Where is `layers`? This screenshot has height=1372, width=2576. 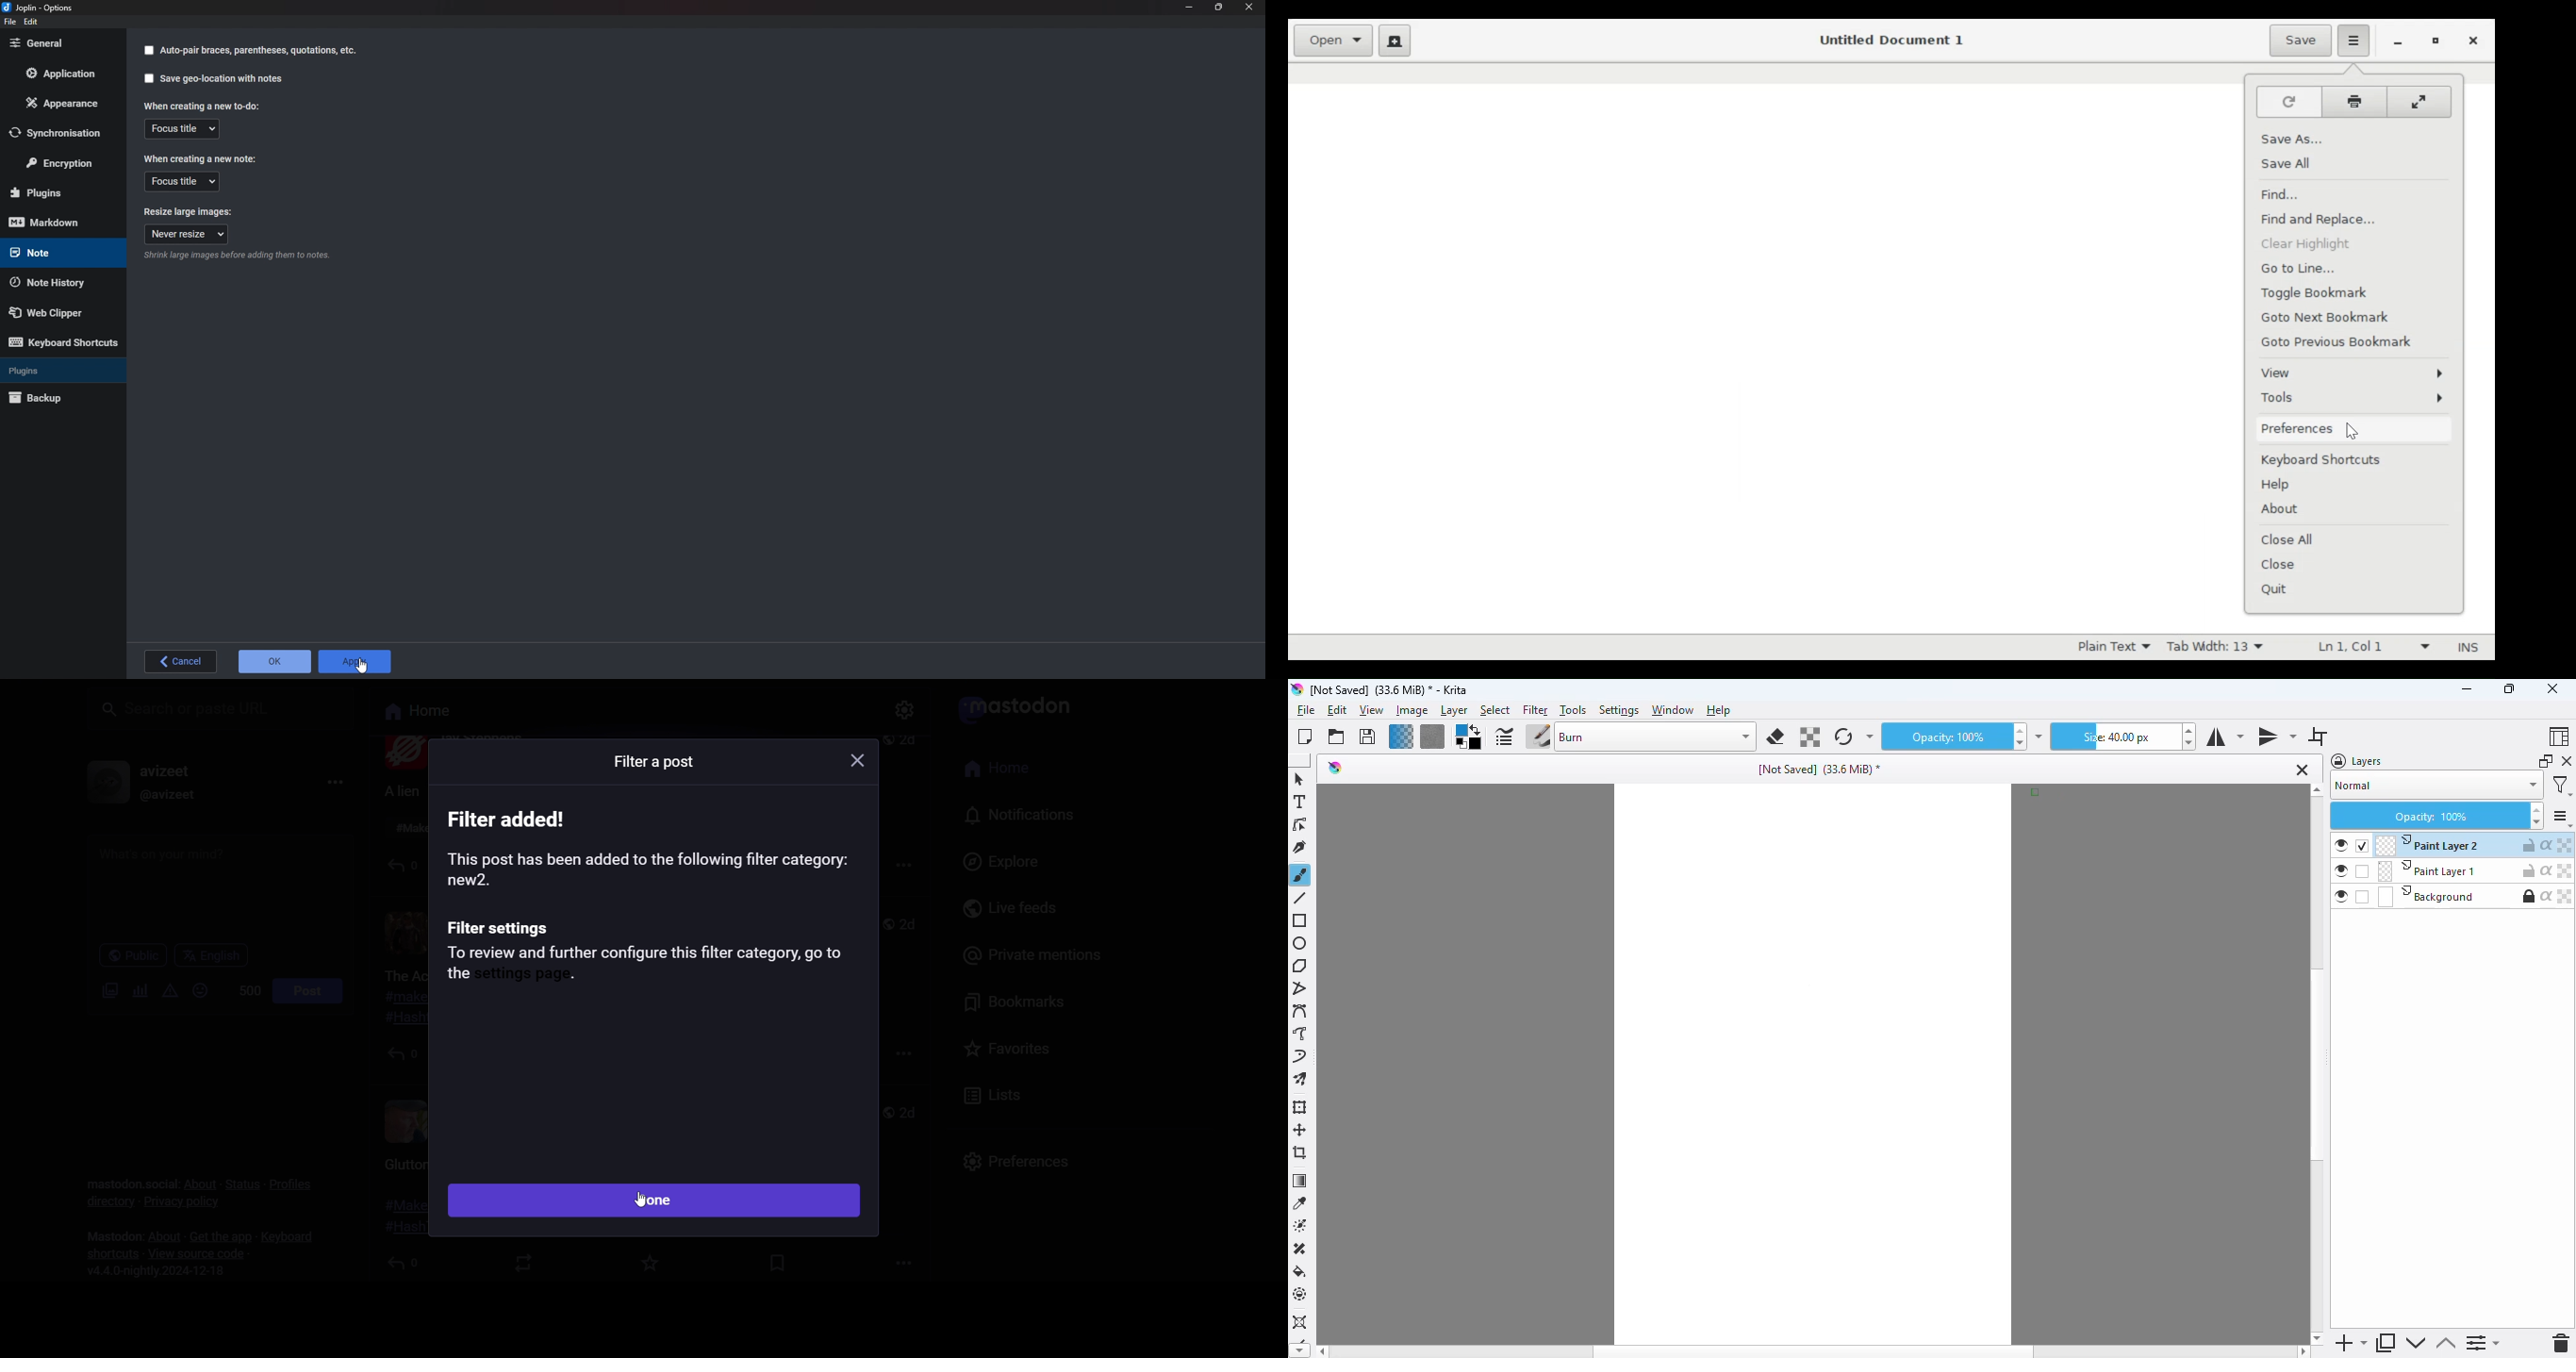 layers is located at coordinates (2358, 761).